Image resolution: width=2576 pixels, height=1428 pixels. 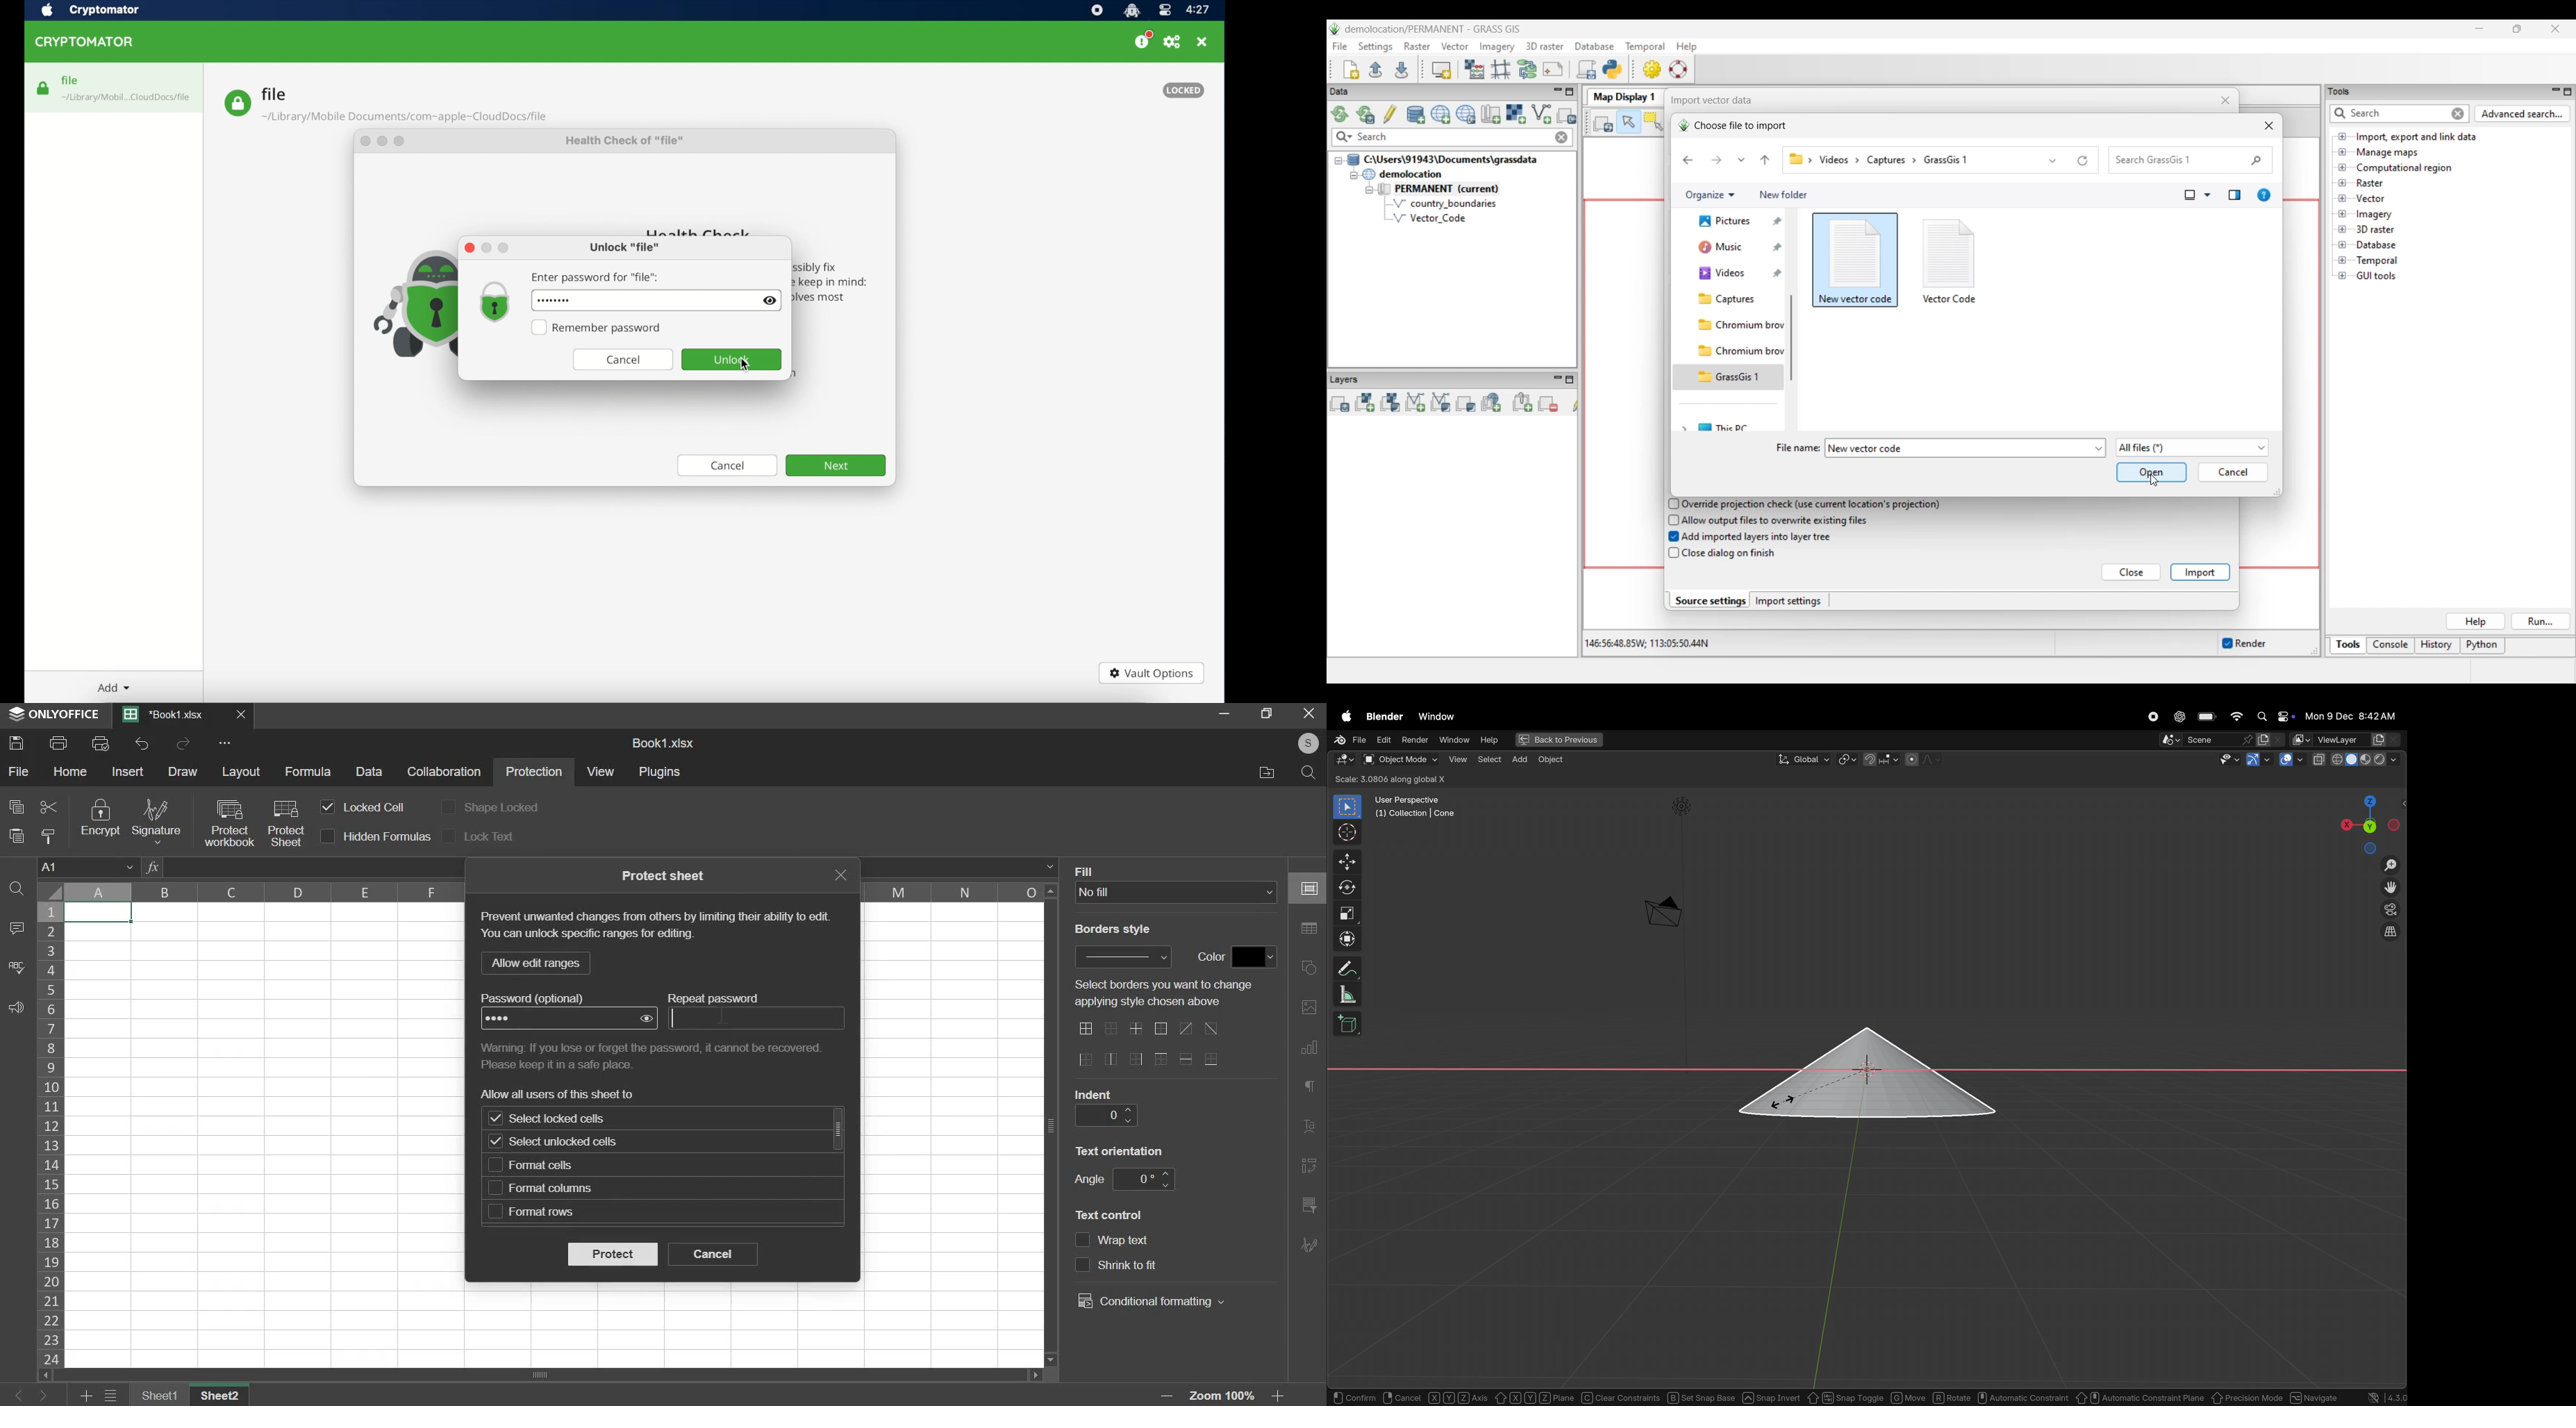 What do you see at coordinates (2347, 738) in the screenshot?
I see `view layer` at bounding box center [2347, 738].